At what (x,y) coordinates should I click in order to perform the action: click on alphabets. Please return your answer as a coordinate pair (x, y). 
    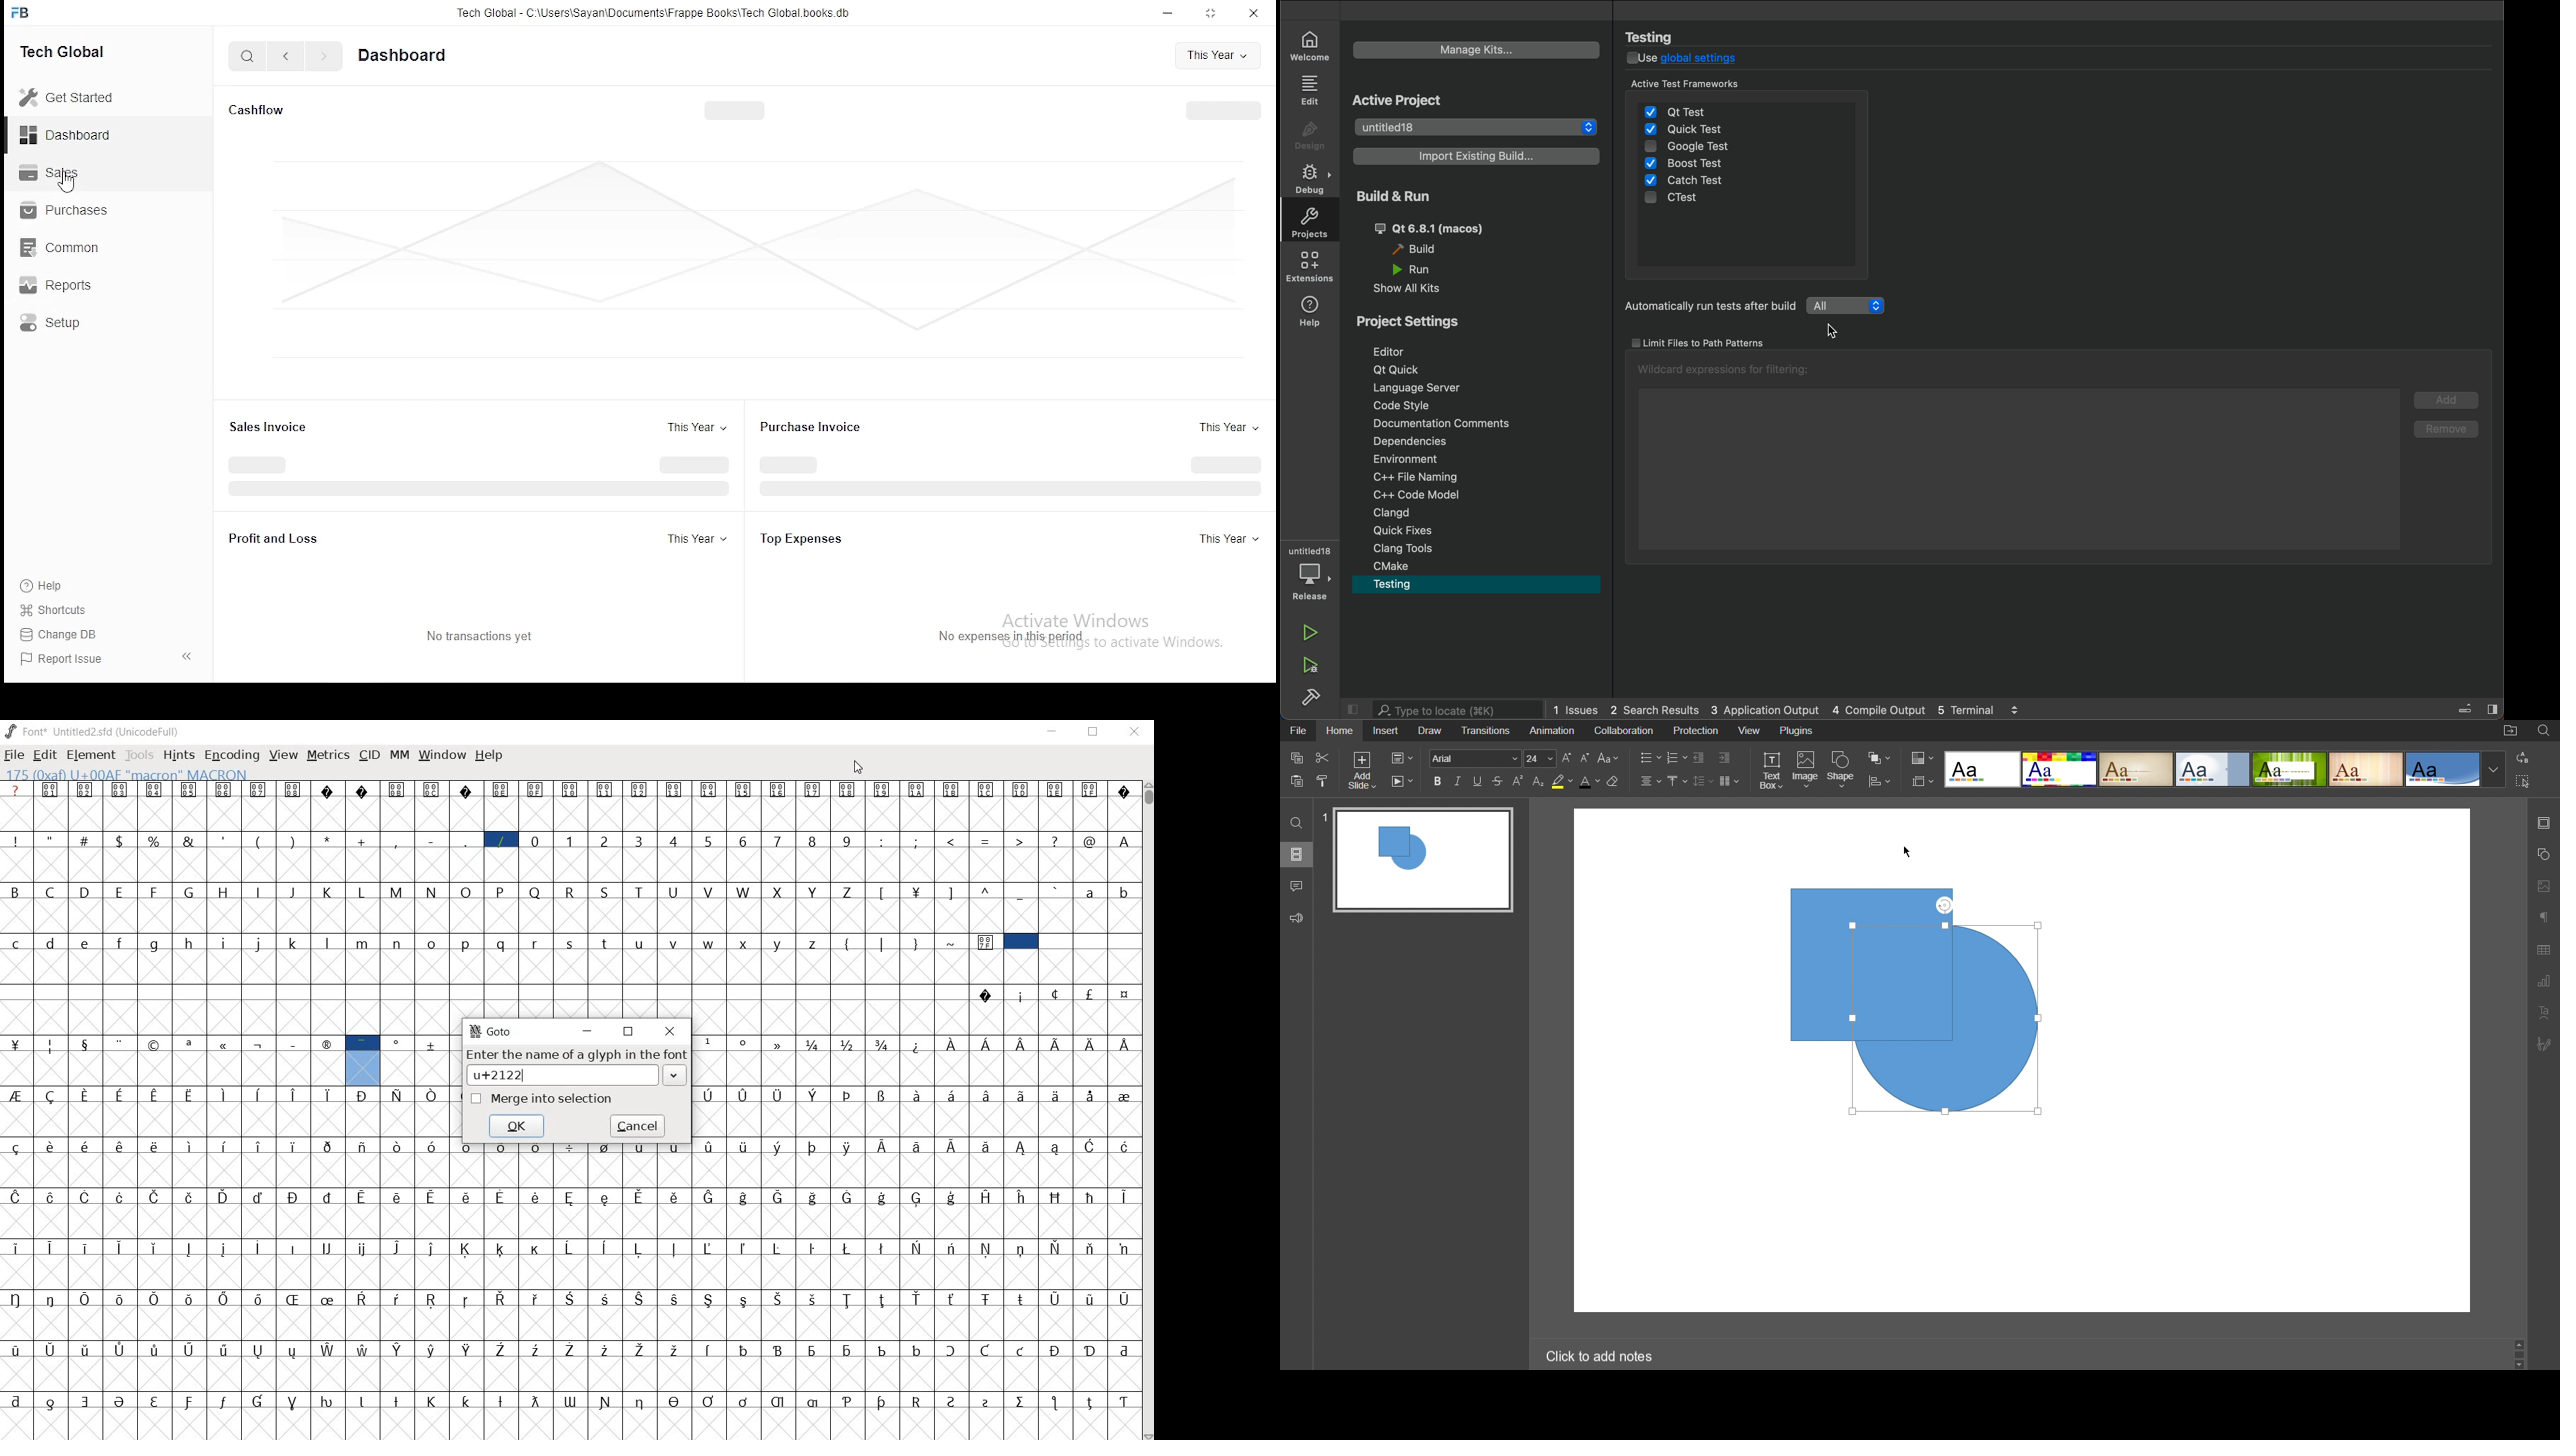
    Looking at the image, I should click on (1103, 907).